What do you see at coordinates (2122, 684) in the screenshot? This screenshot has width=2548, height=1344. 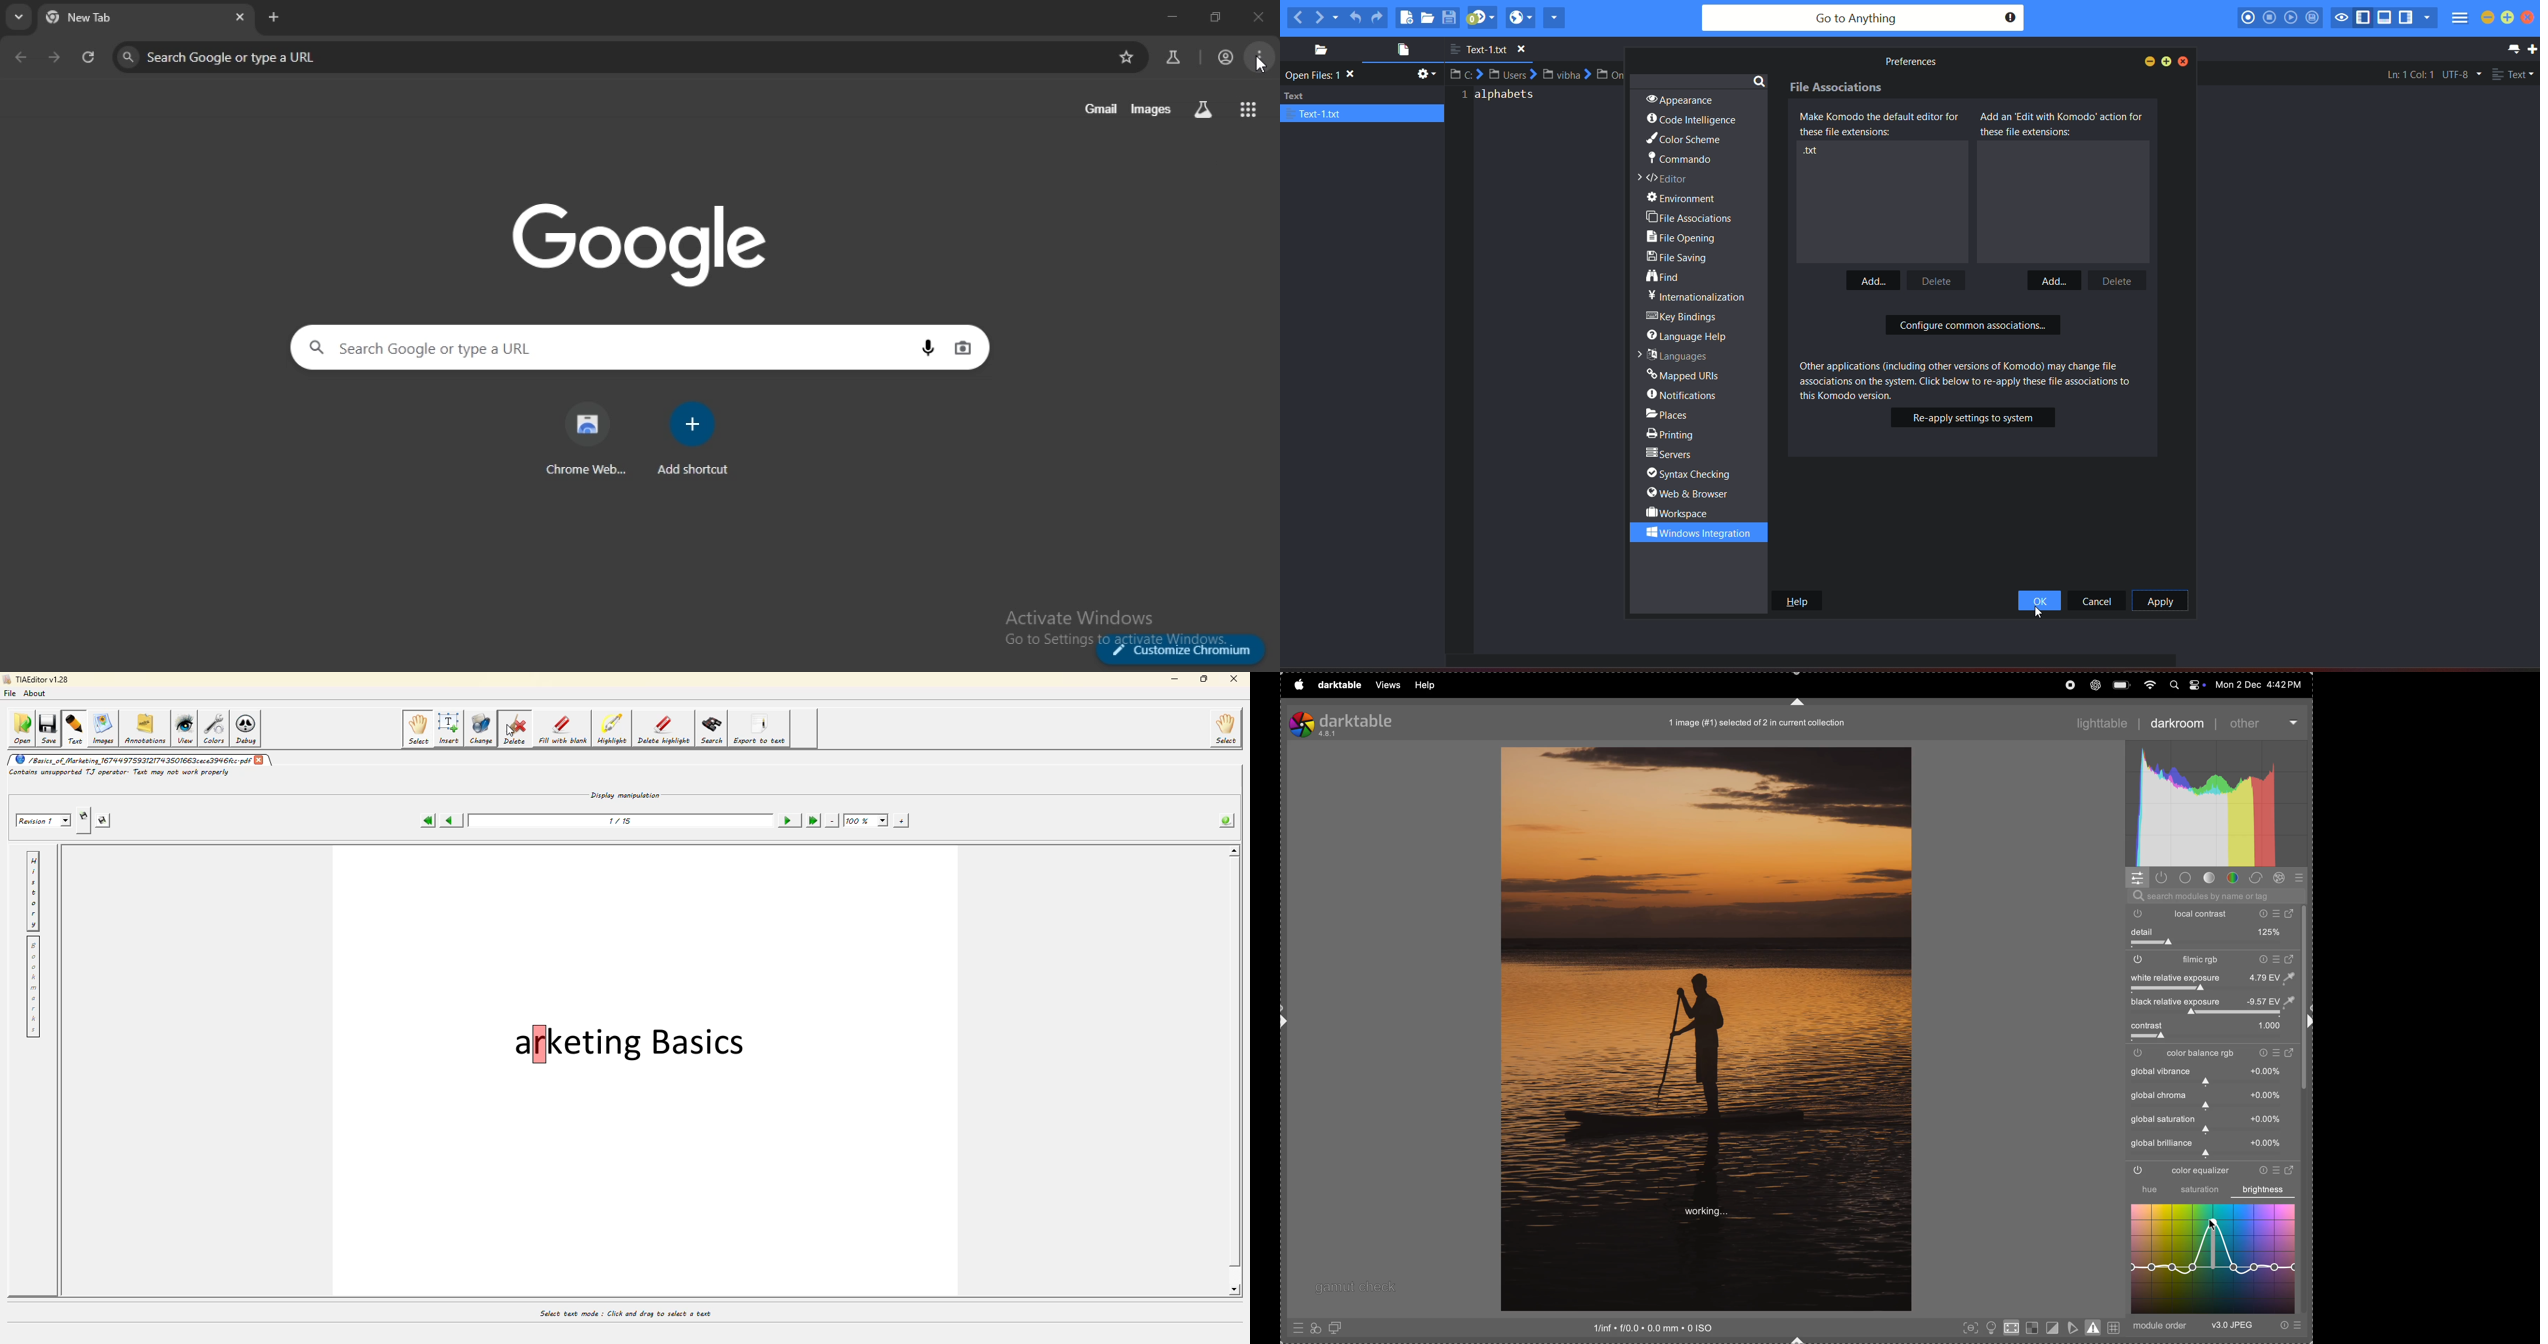 I see `battery` at bounding box center [2122, 684].